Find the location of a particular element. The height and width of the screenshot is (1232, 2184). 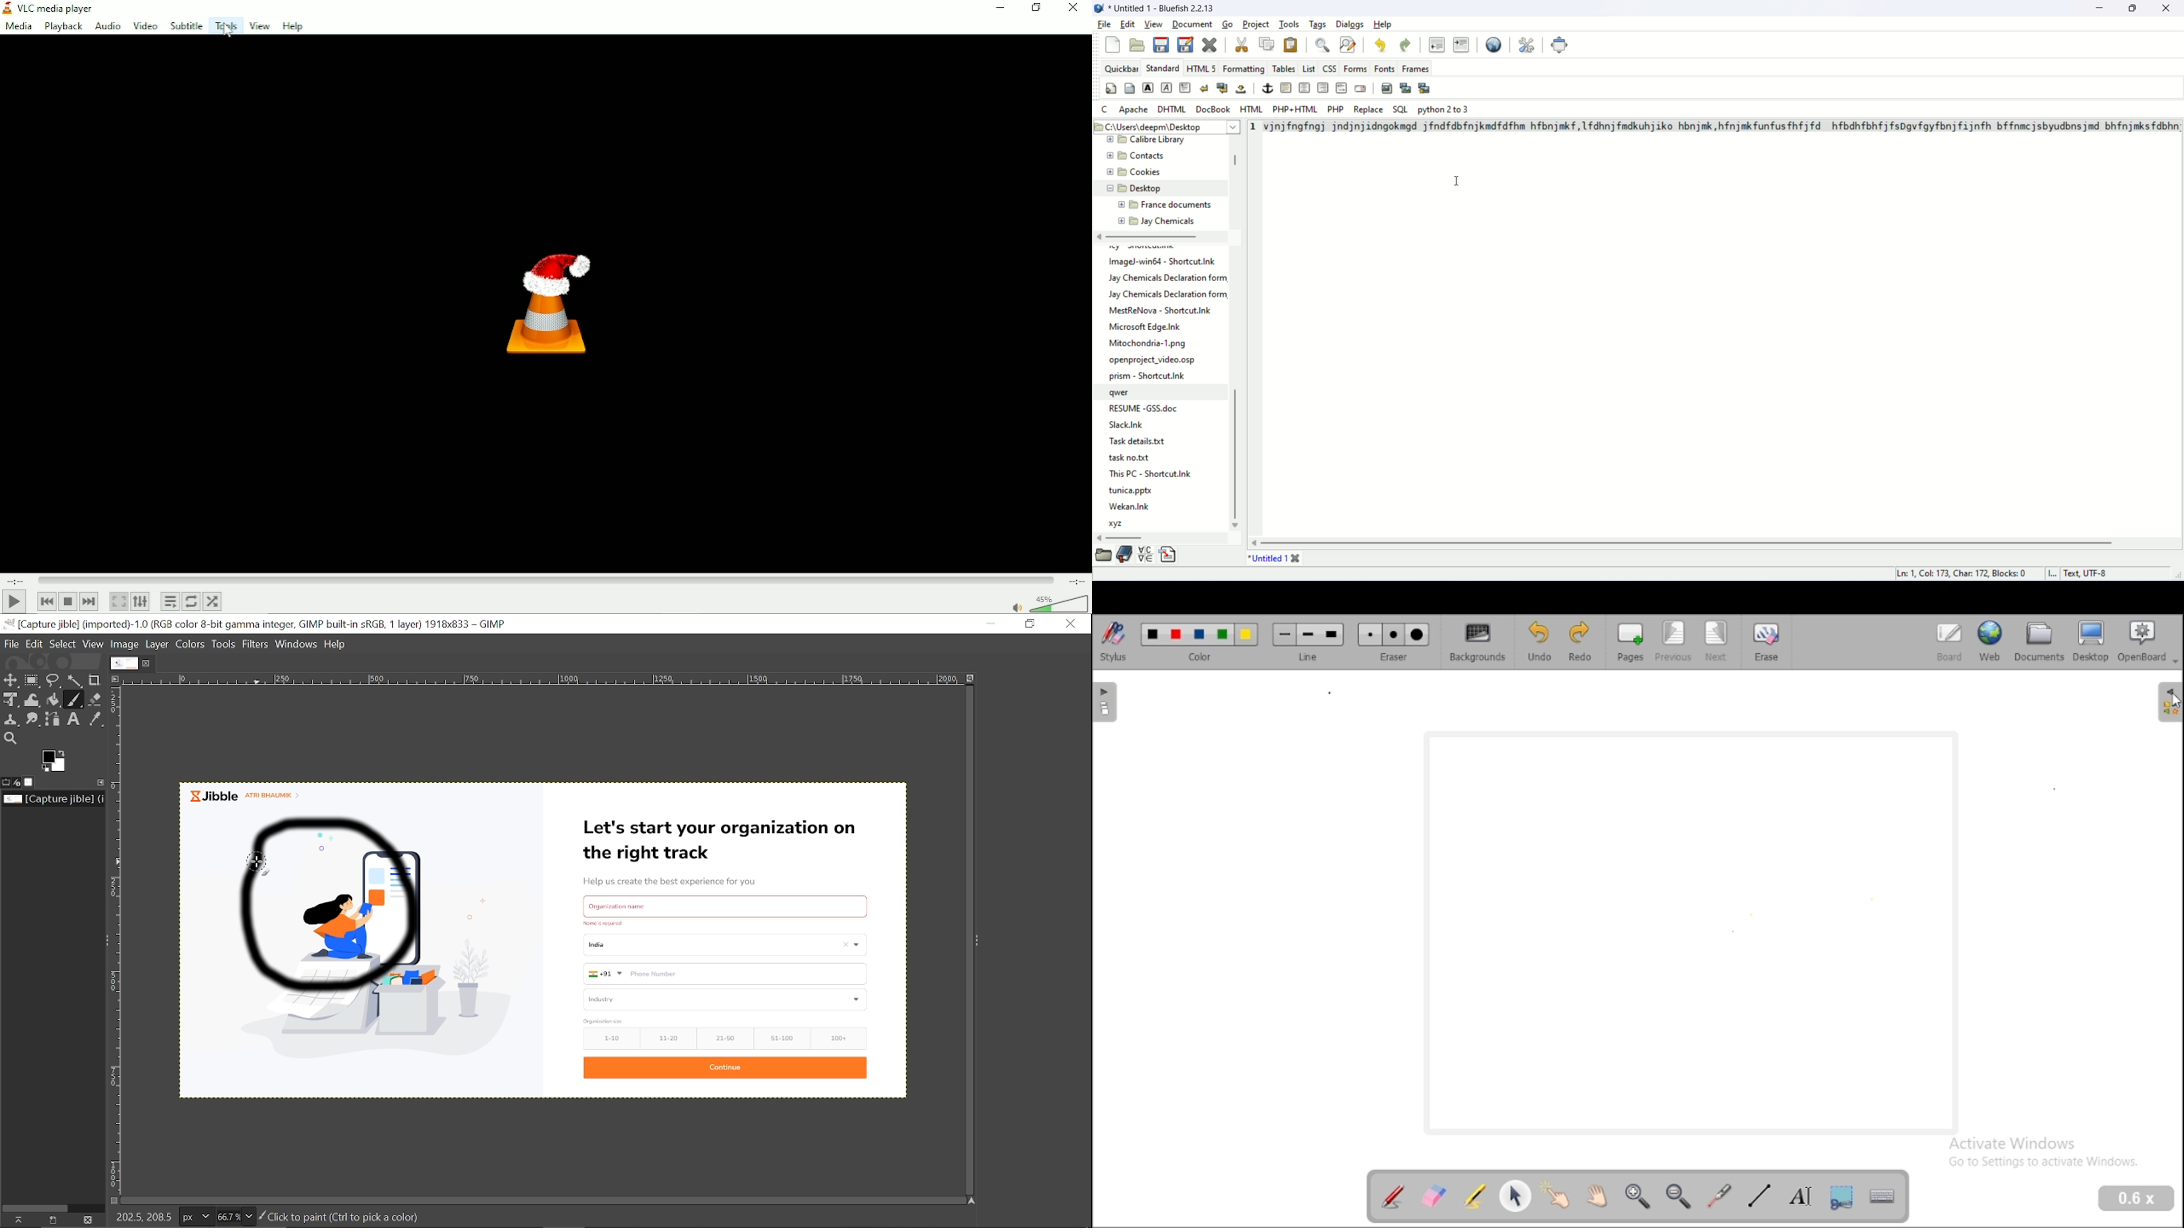

strong is located at coordinates (1148, 87).